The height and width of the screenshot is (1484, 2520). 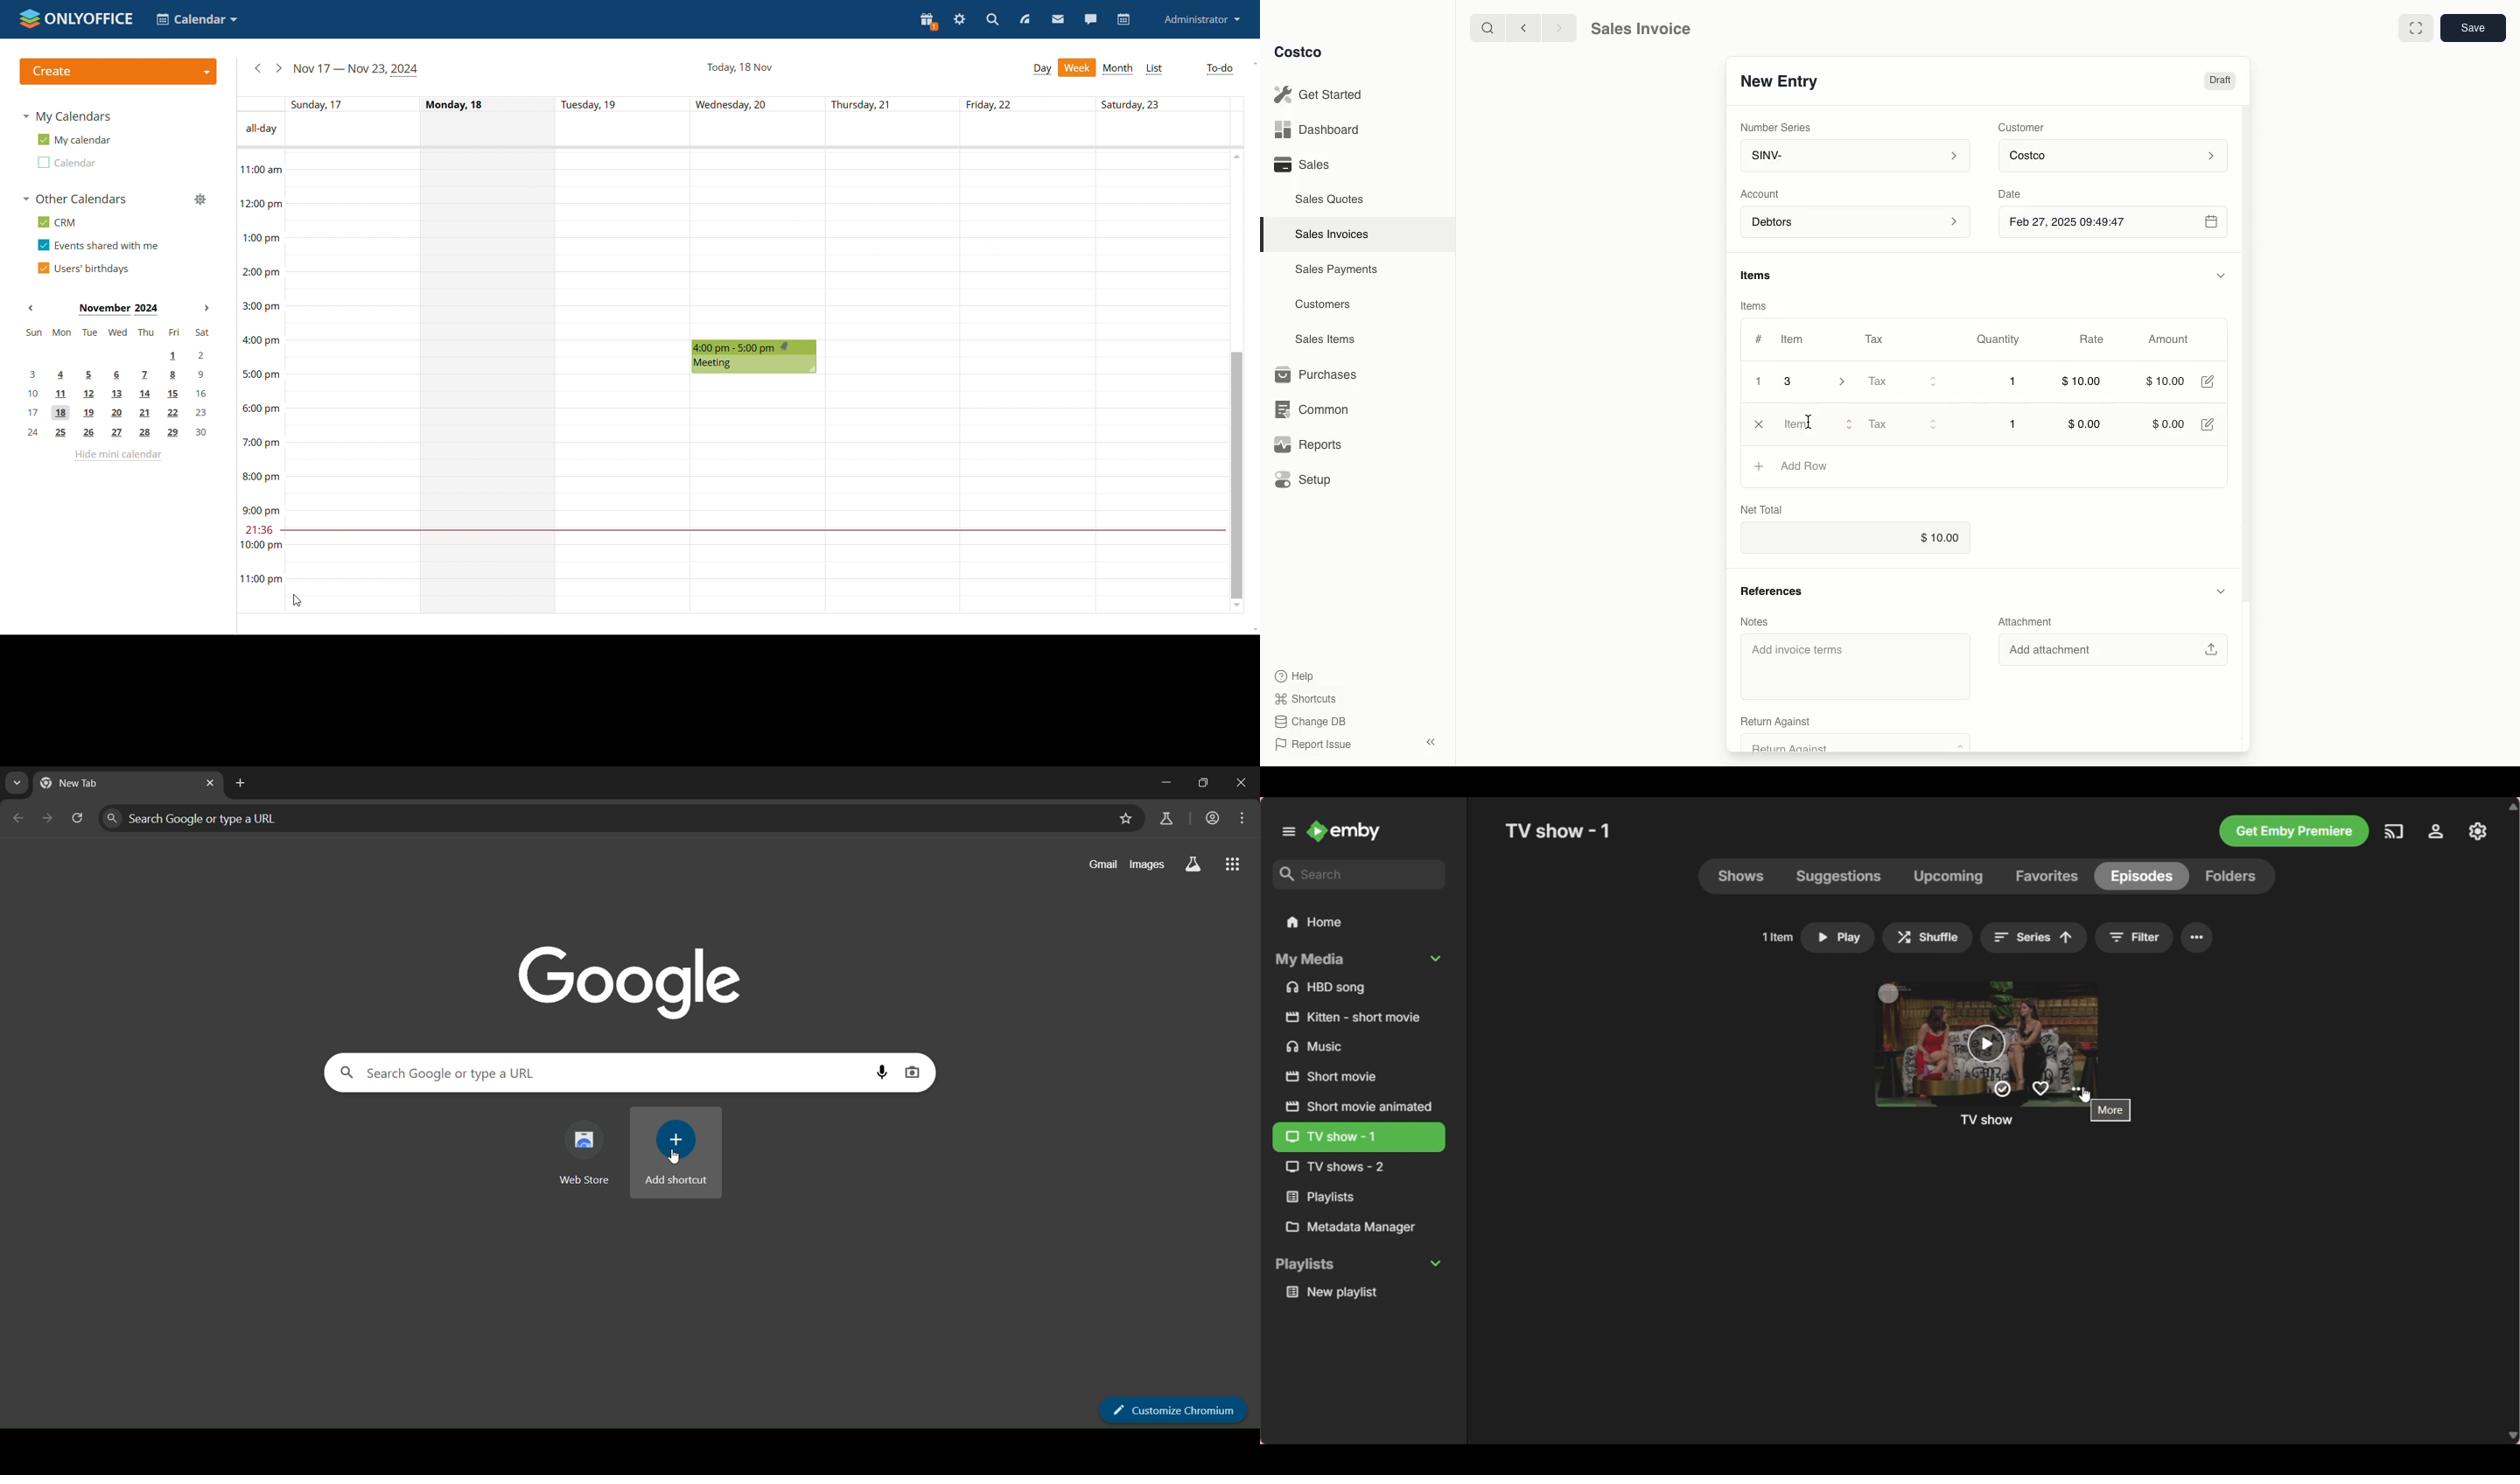 What do you see at coordinates (2221, 273) in the screenshot?
I see `Hide` at bounding box center [2221, 273].